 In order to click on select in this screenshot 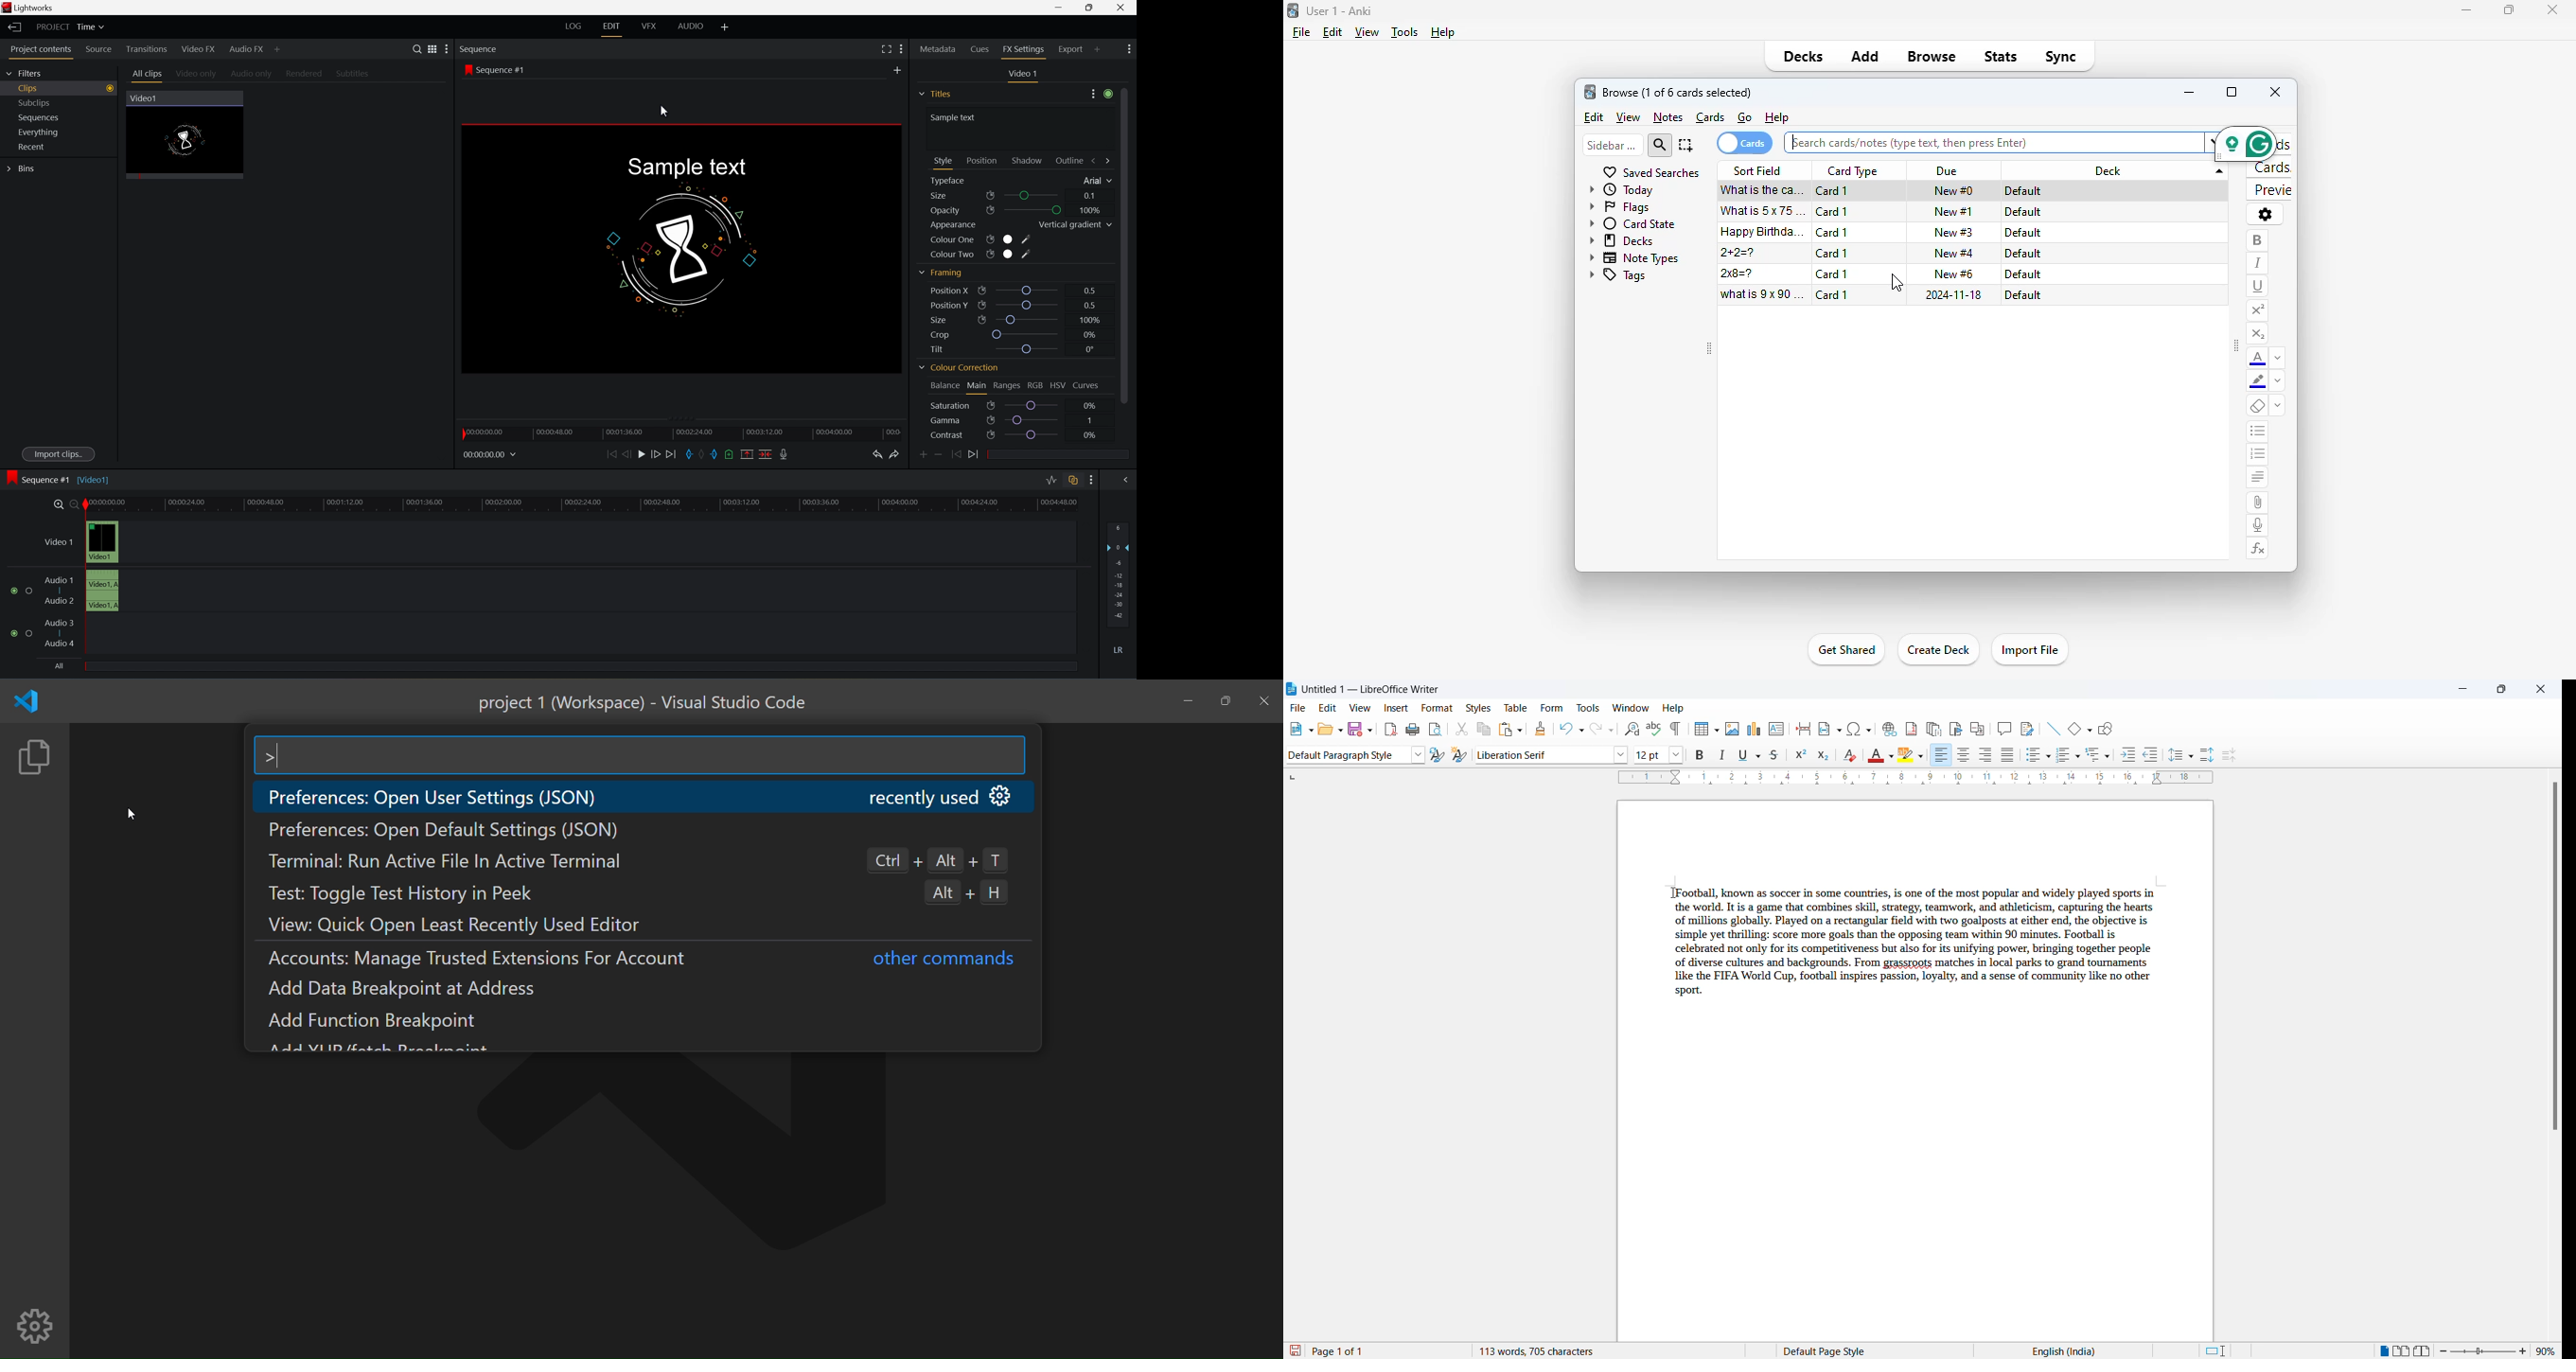, I will do `click(1686, 145)`.